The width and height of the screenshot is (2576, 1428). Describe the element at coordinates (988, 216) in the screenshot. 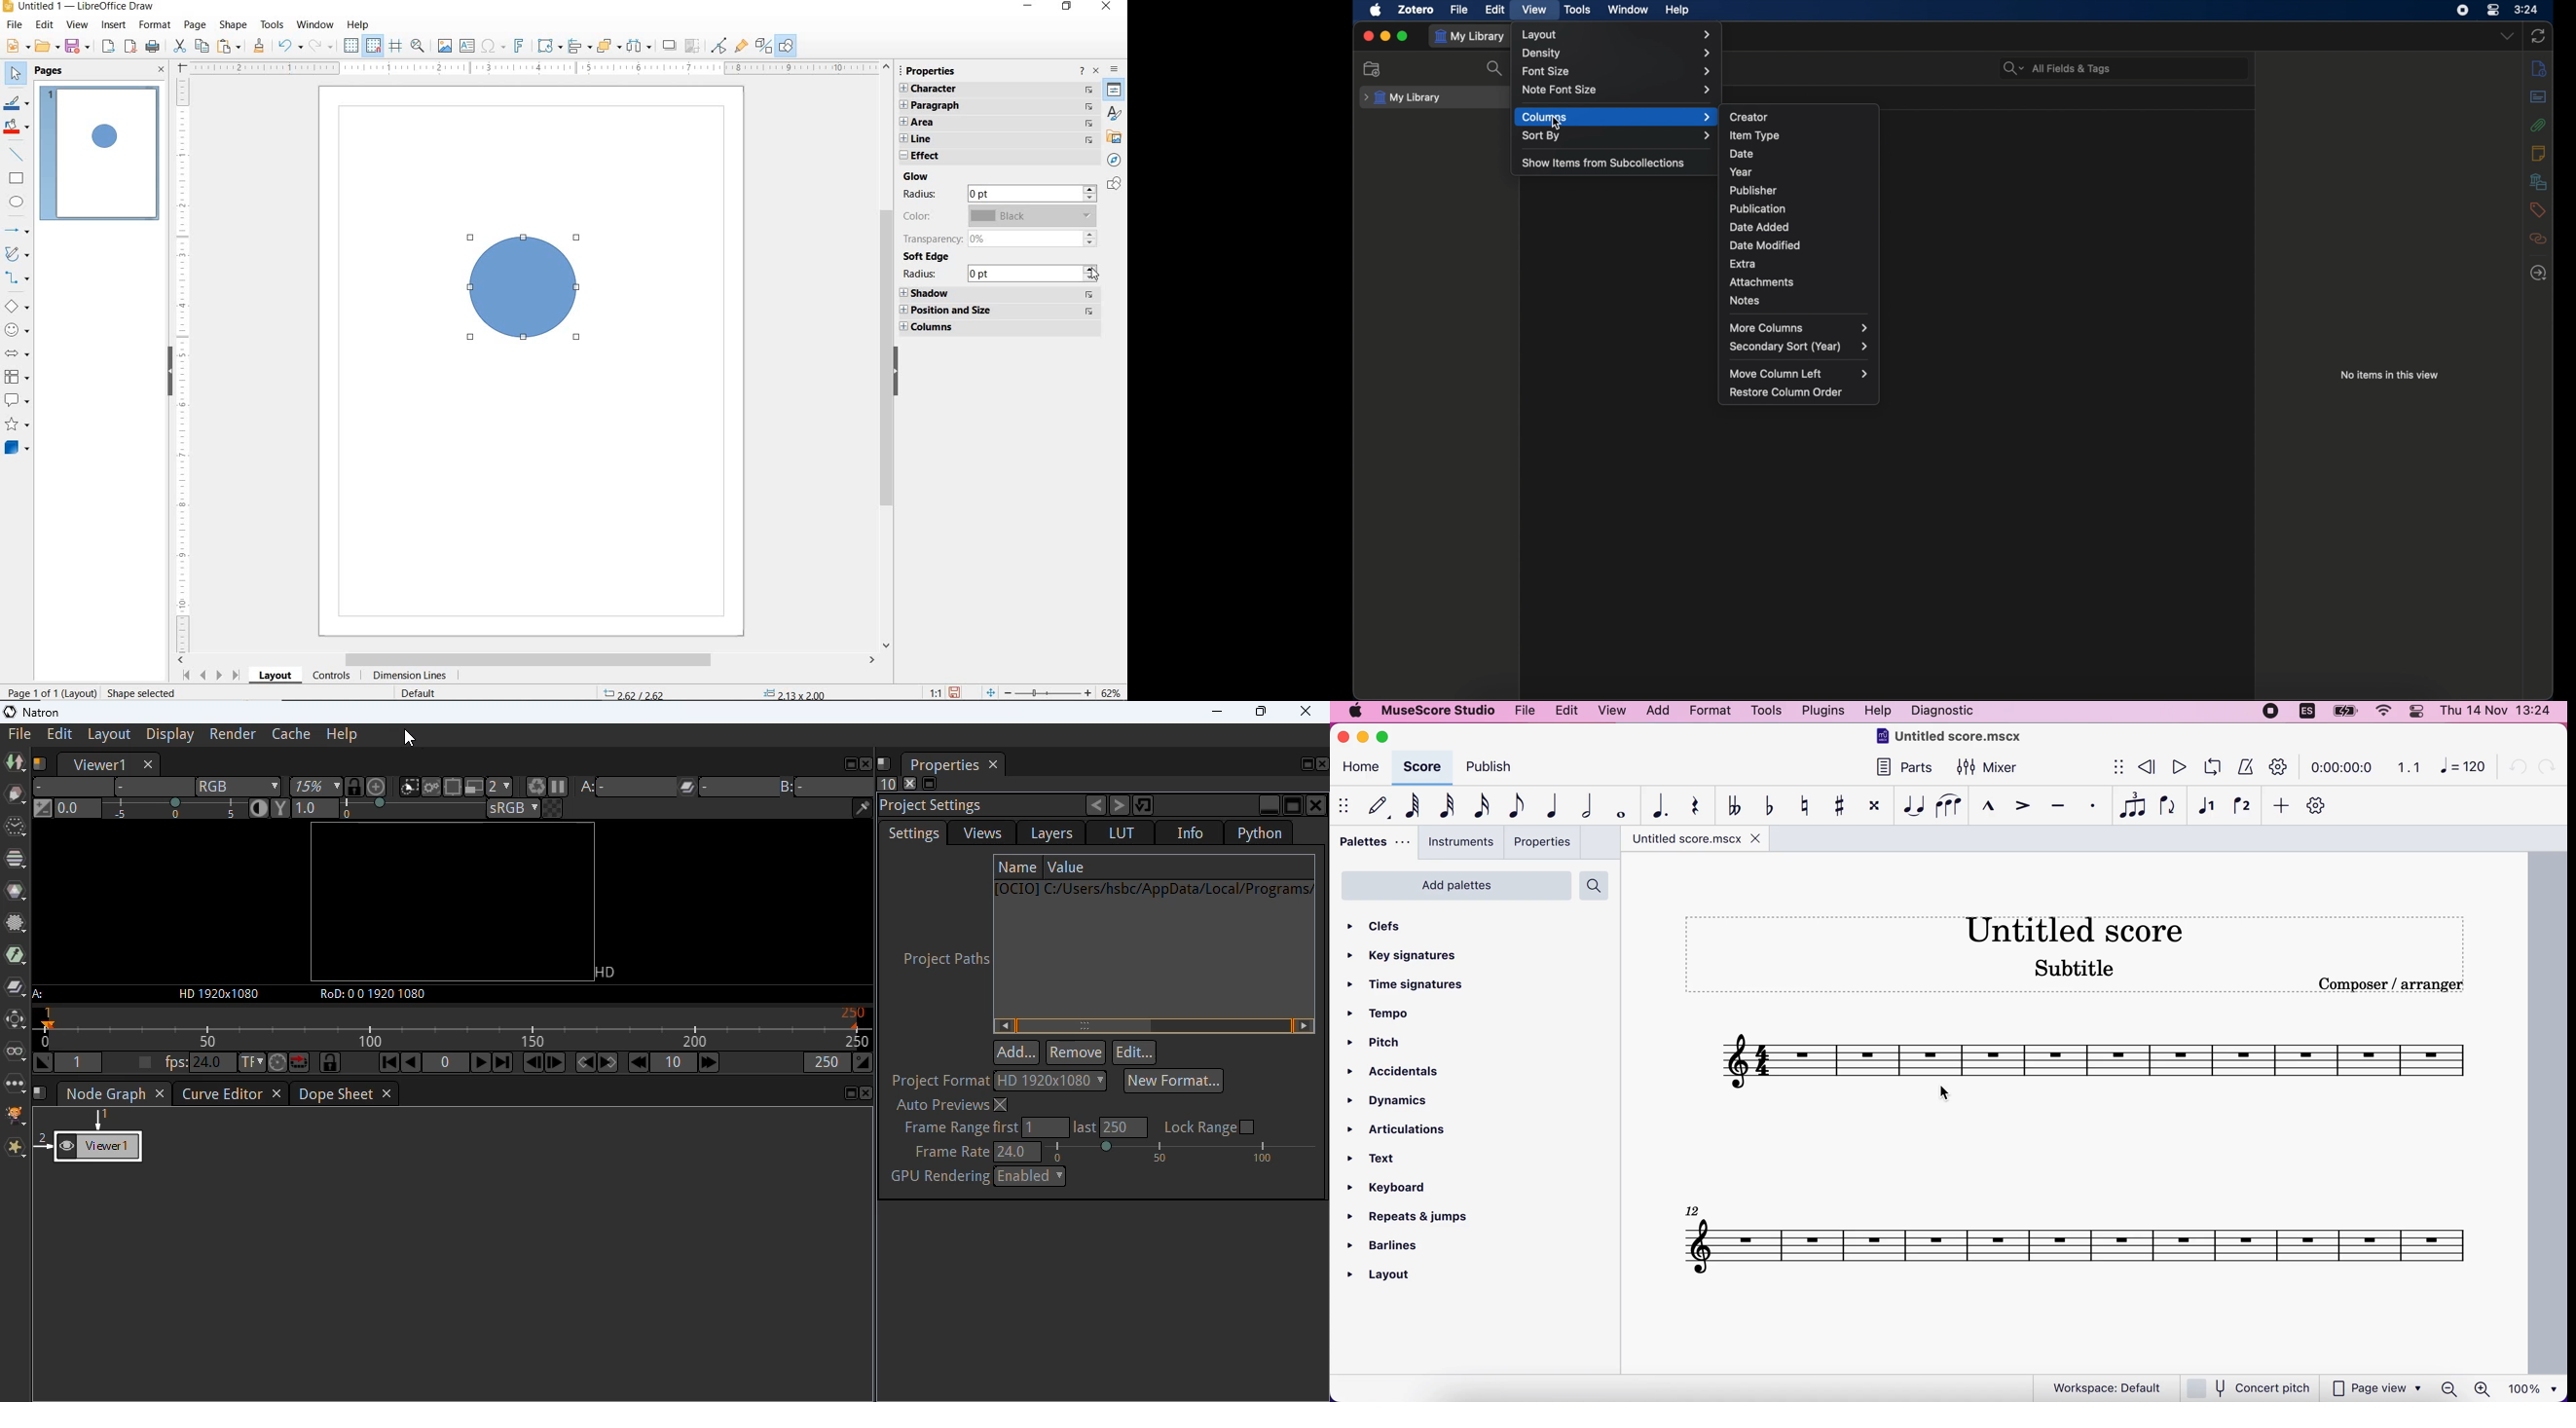

I see `COLOR Black` at that location.